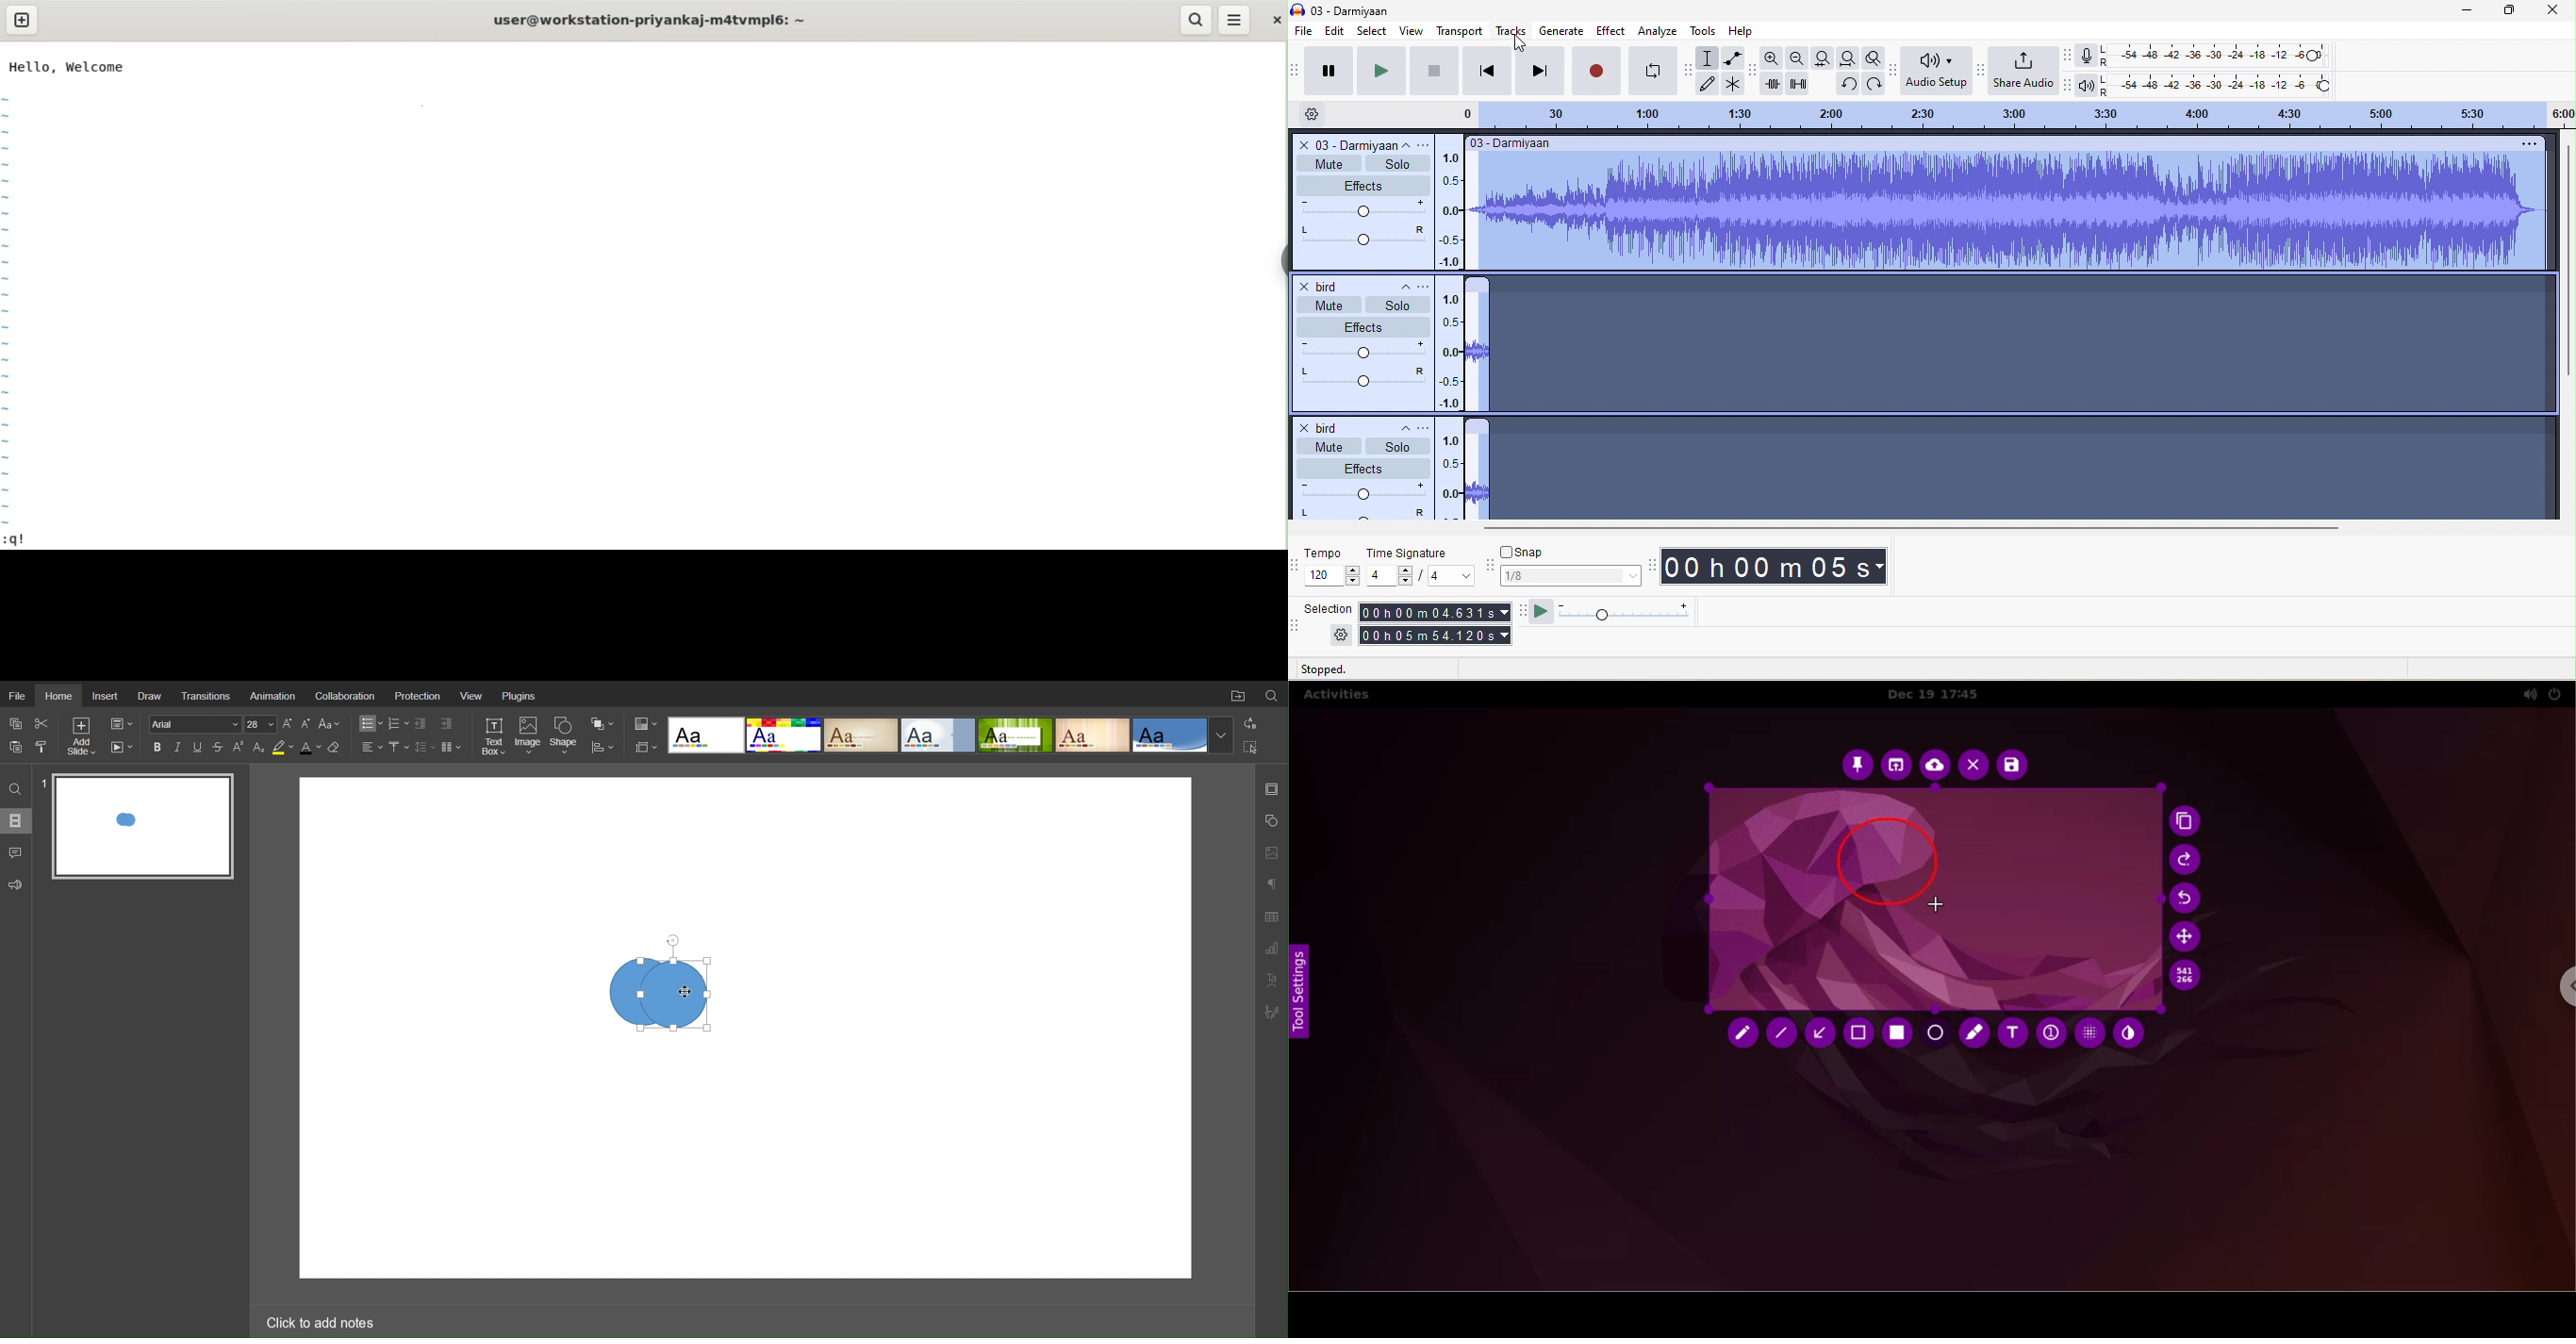  Describe the element at coordinates (310, 748) in the screenshot. I see `Text Color` at that location.